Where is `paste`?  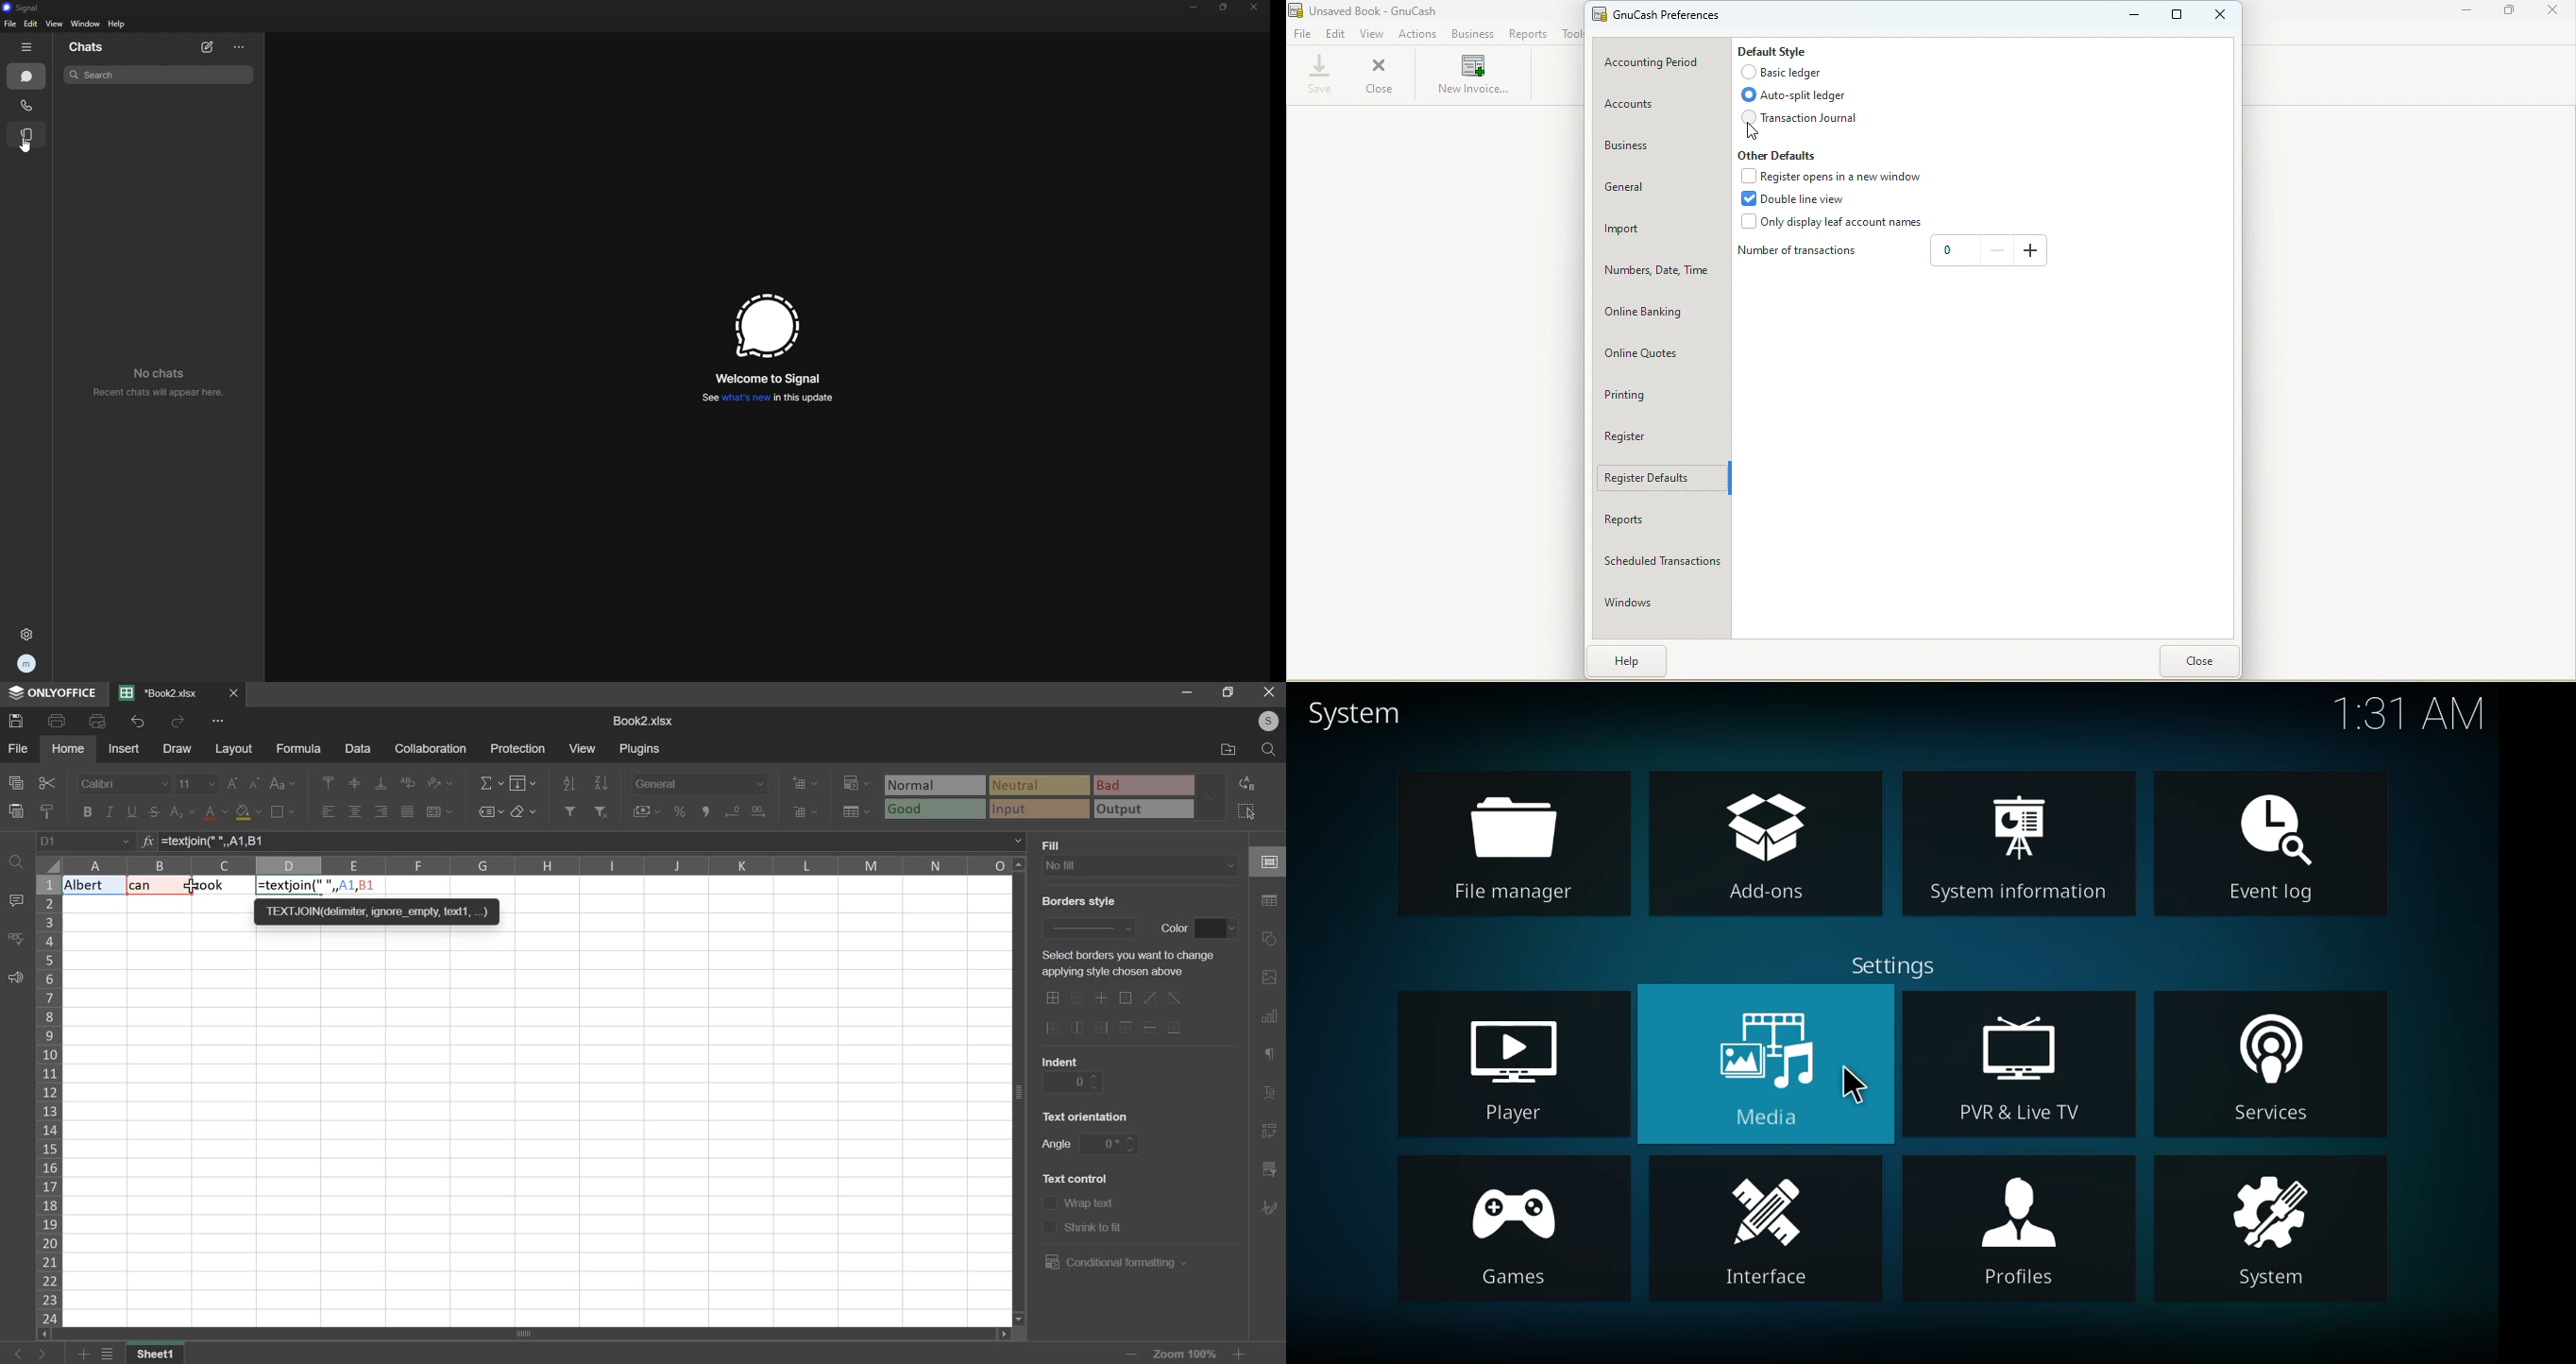
paste is located at coordinates (16, 811).